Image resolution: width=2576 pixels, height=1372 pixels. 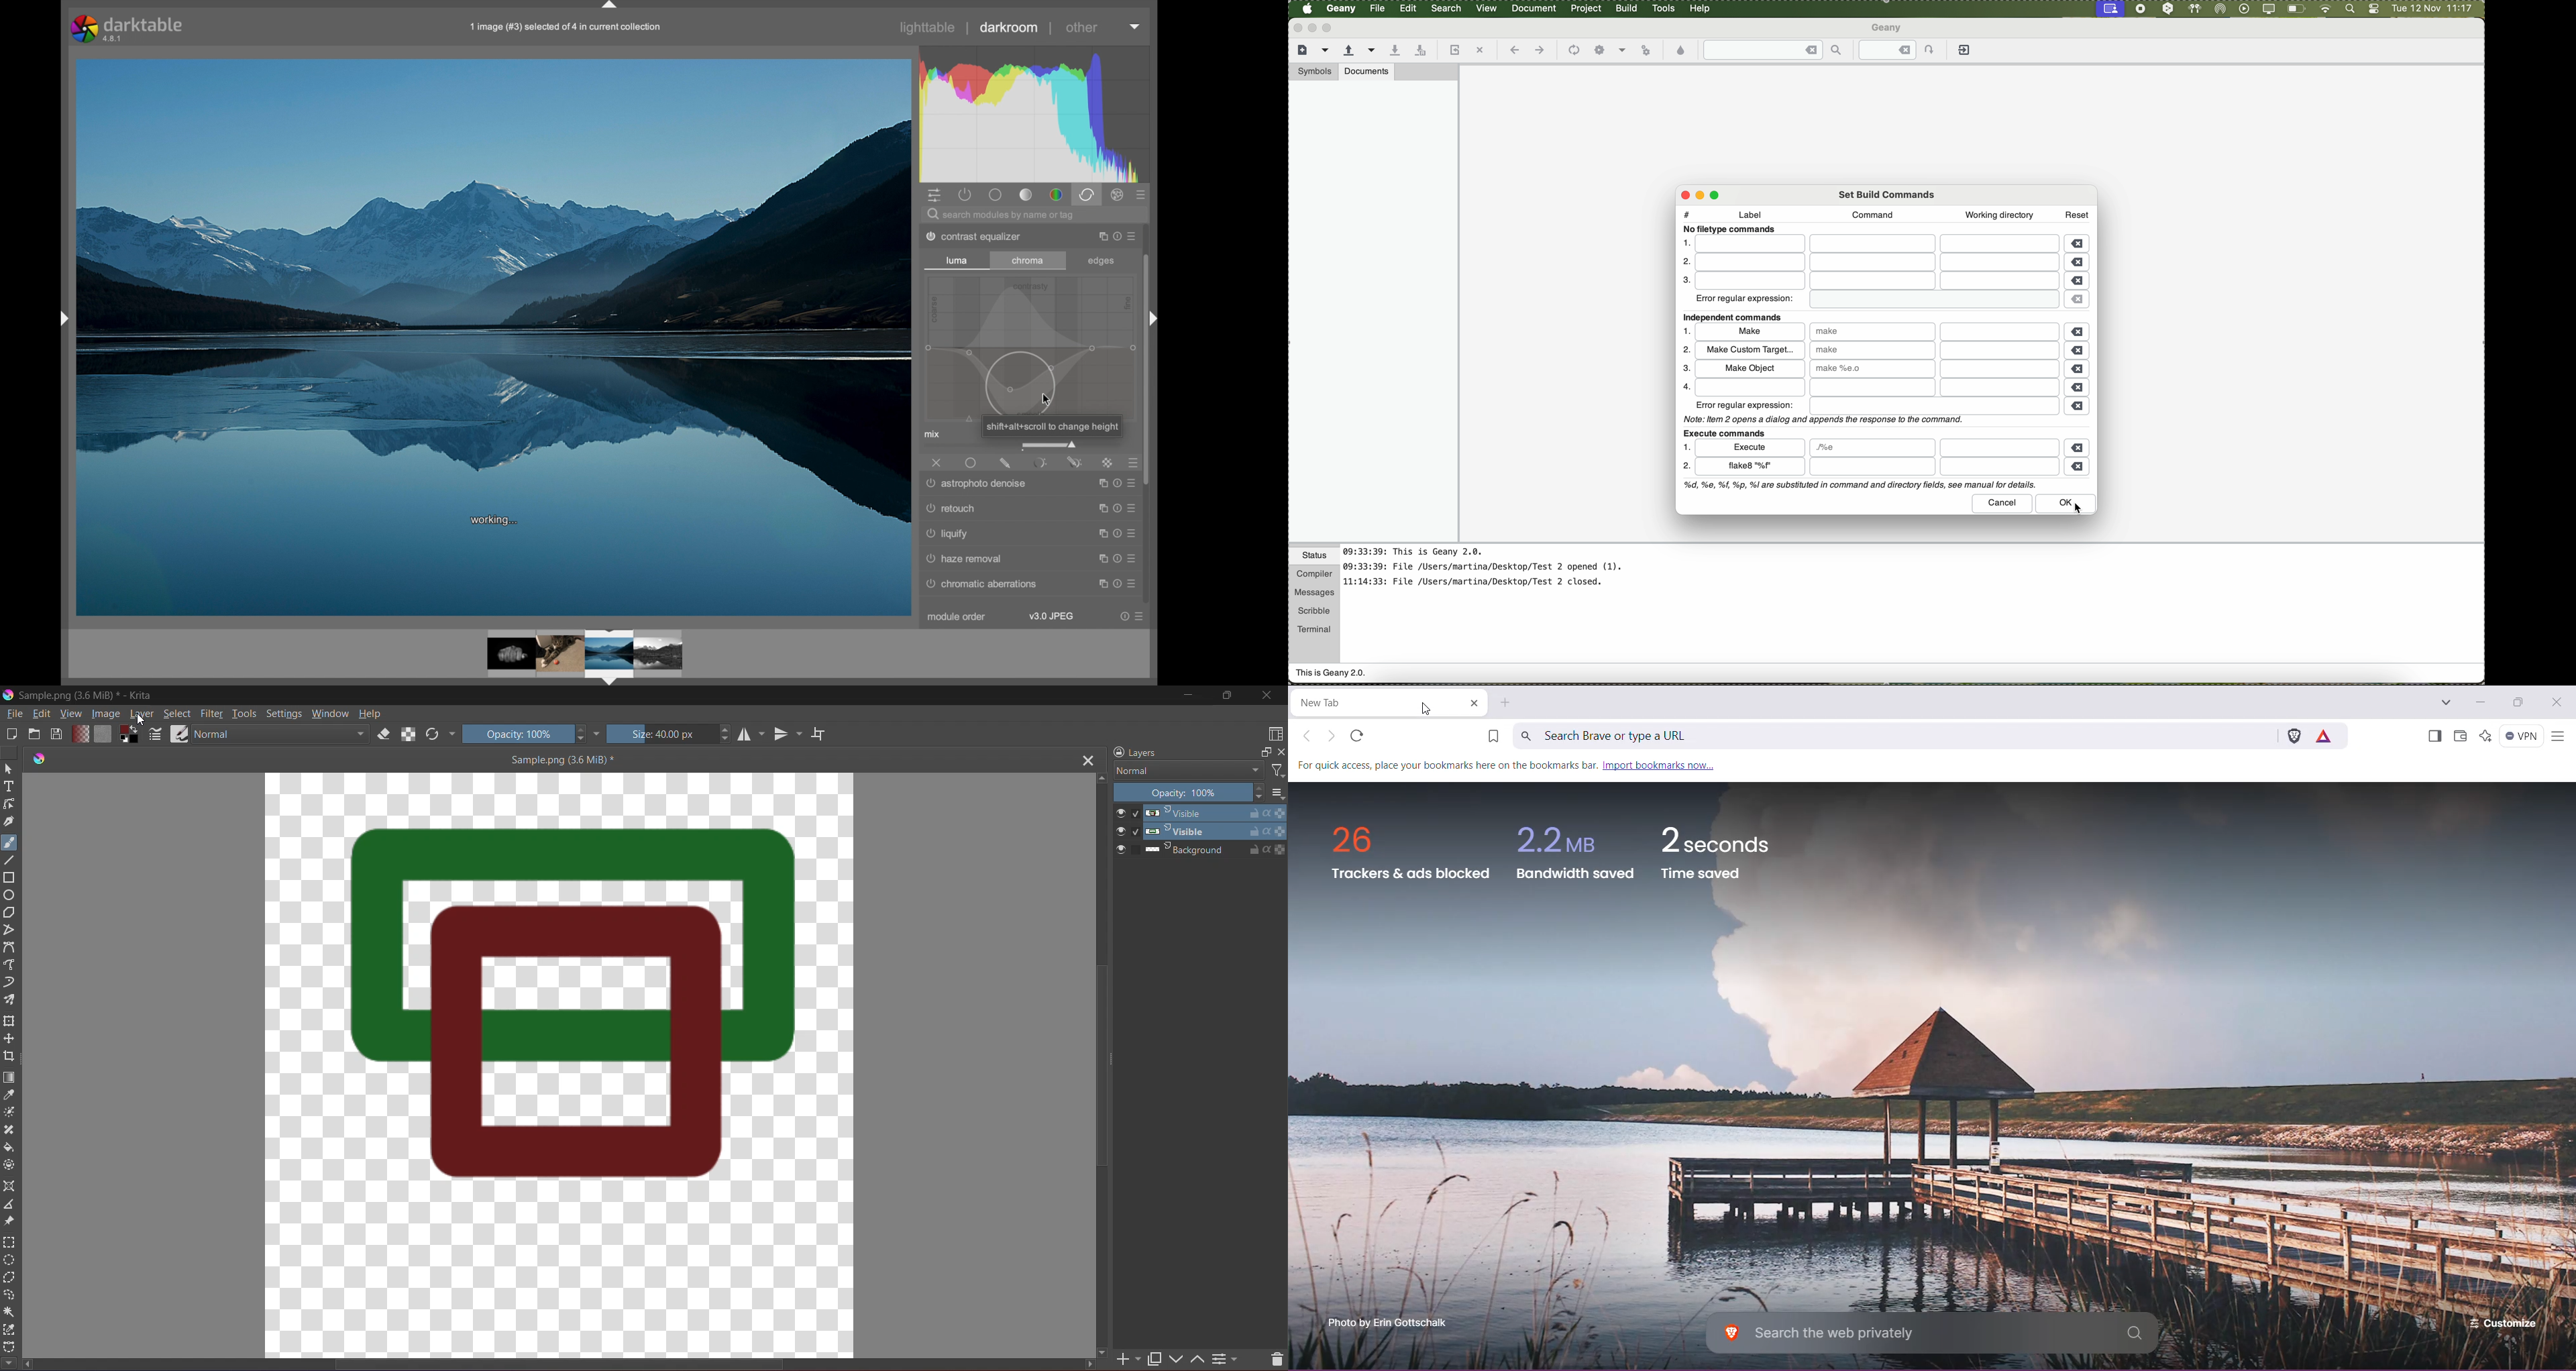 What do you see at coordinates (9, 1242) in the screenshot?
I see `Rectangular Selection` at bounding box center [9, 1242].